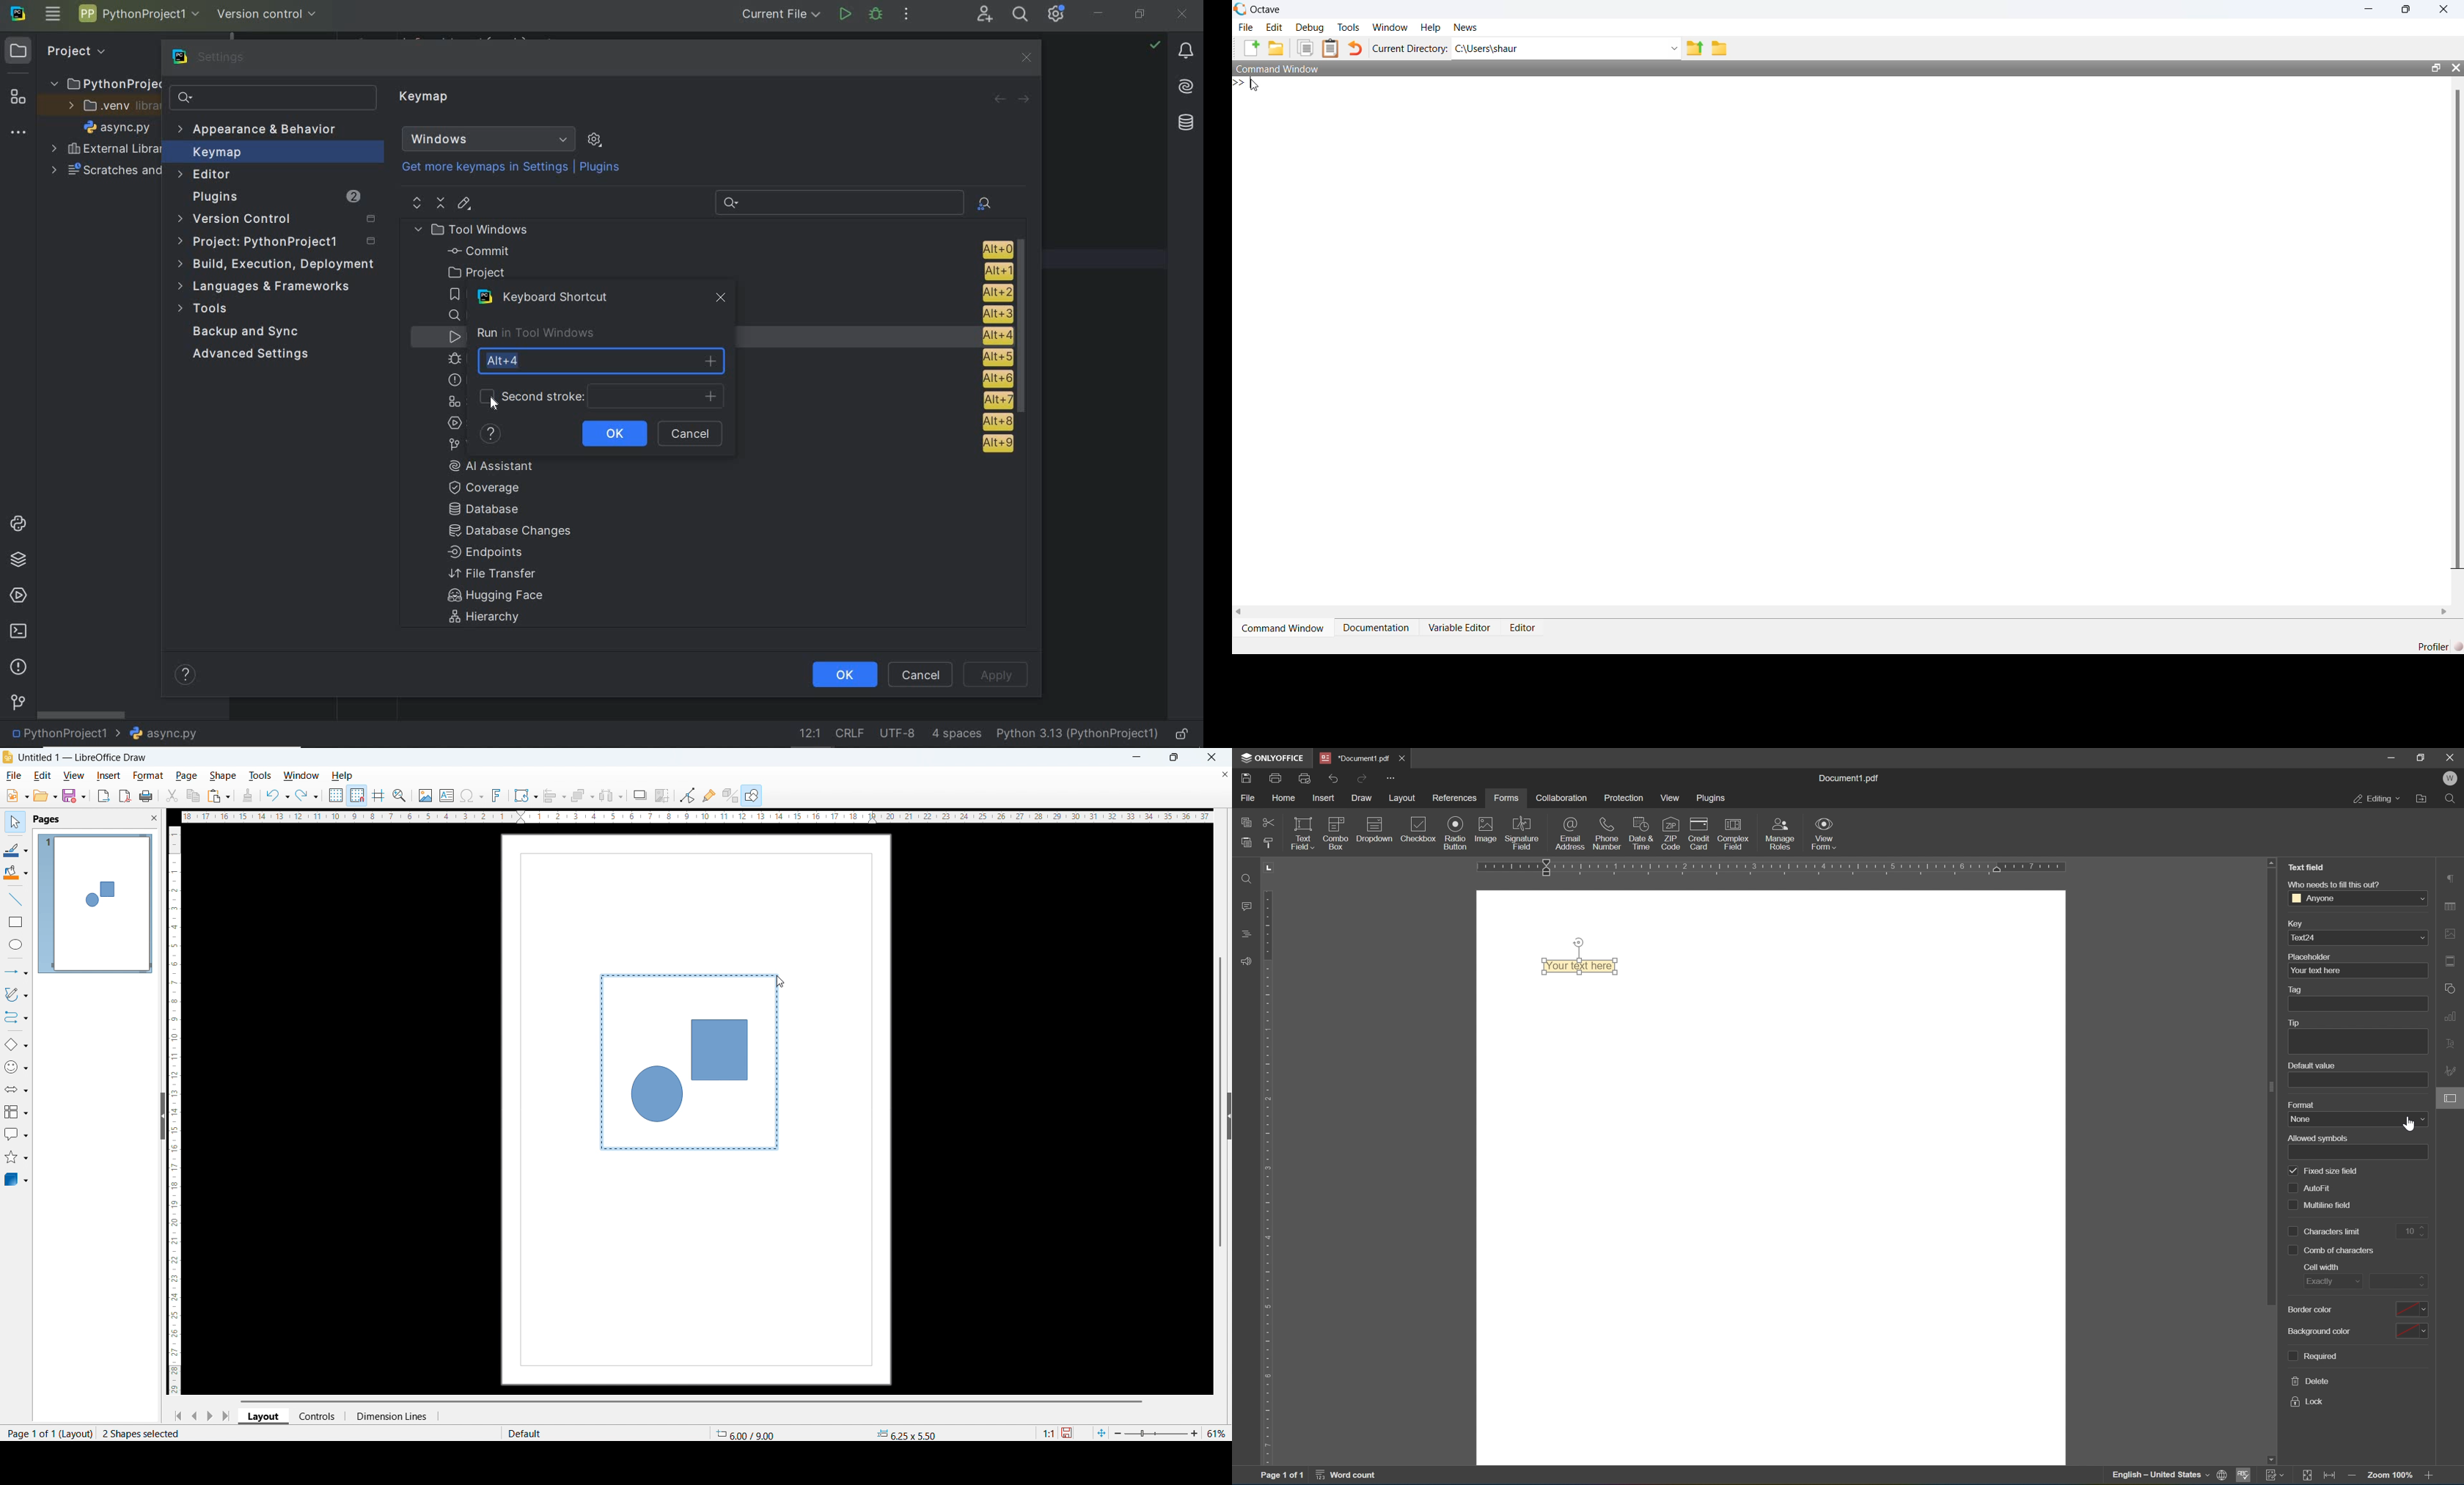 This screenshot has height=1512, width=2464. I want to click on select border color, so click(2411, 1308).